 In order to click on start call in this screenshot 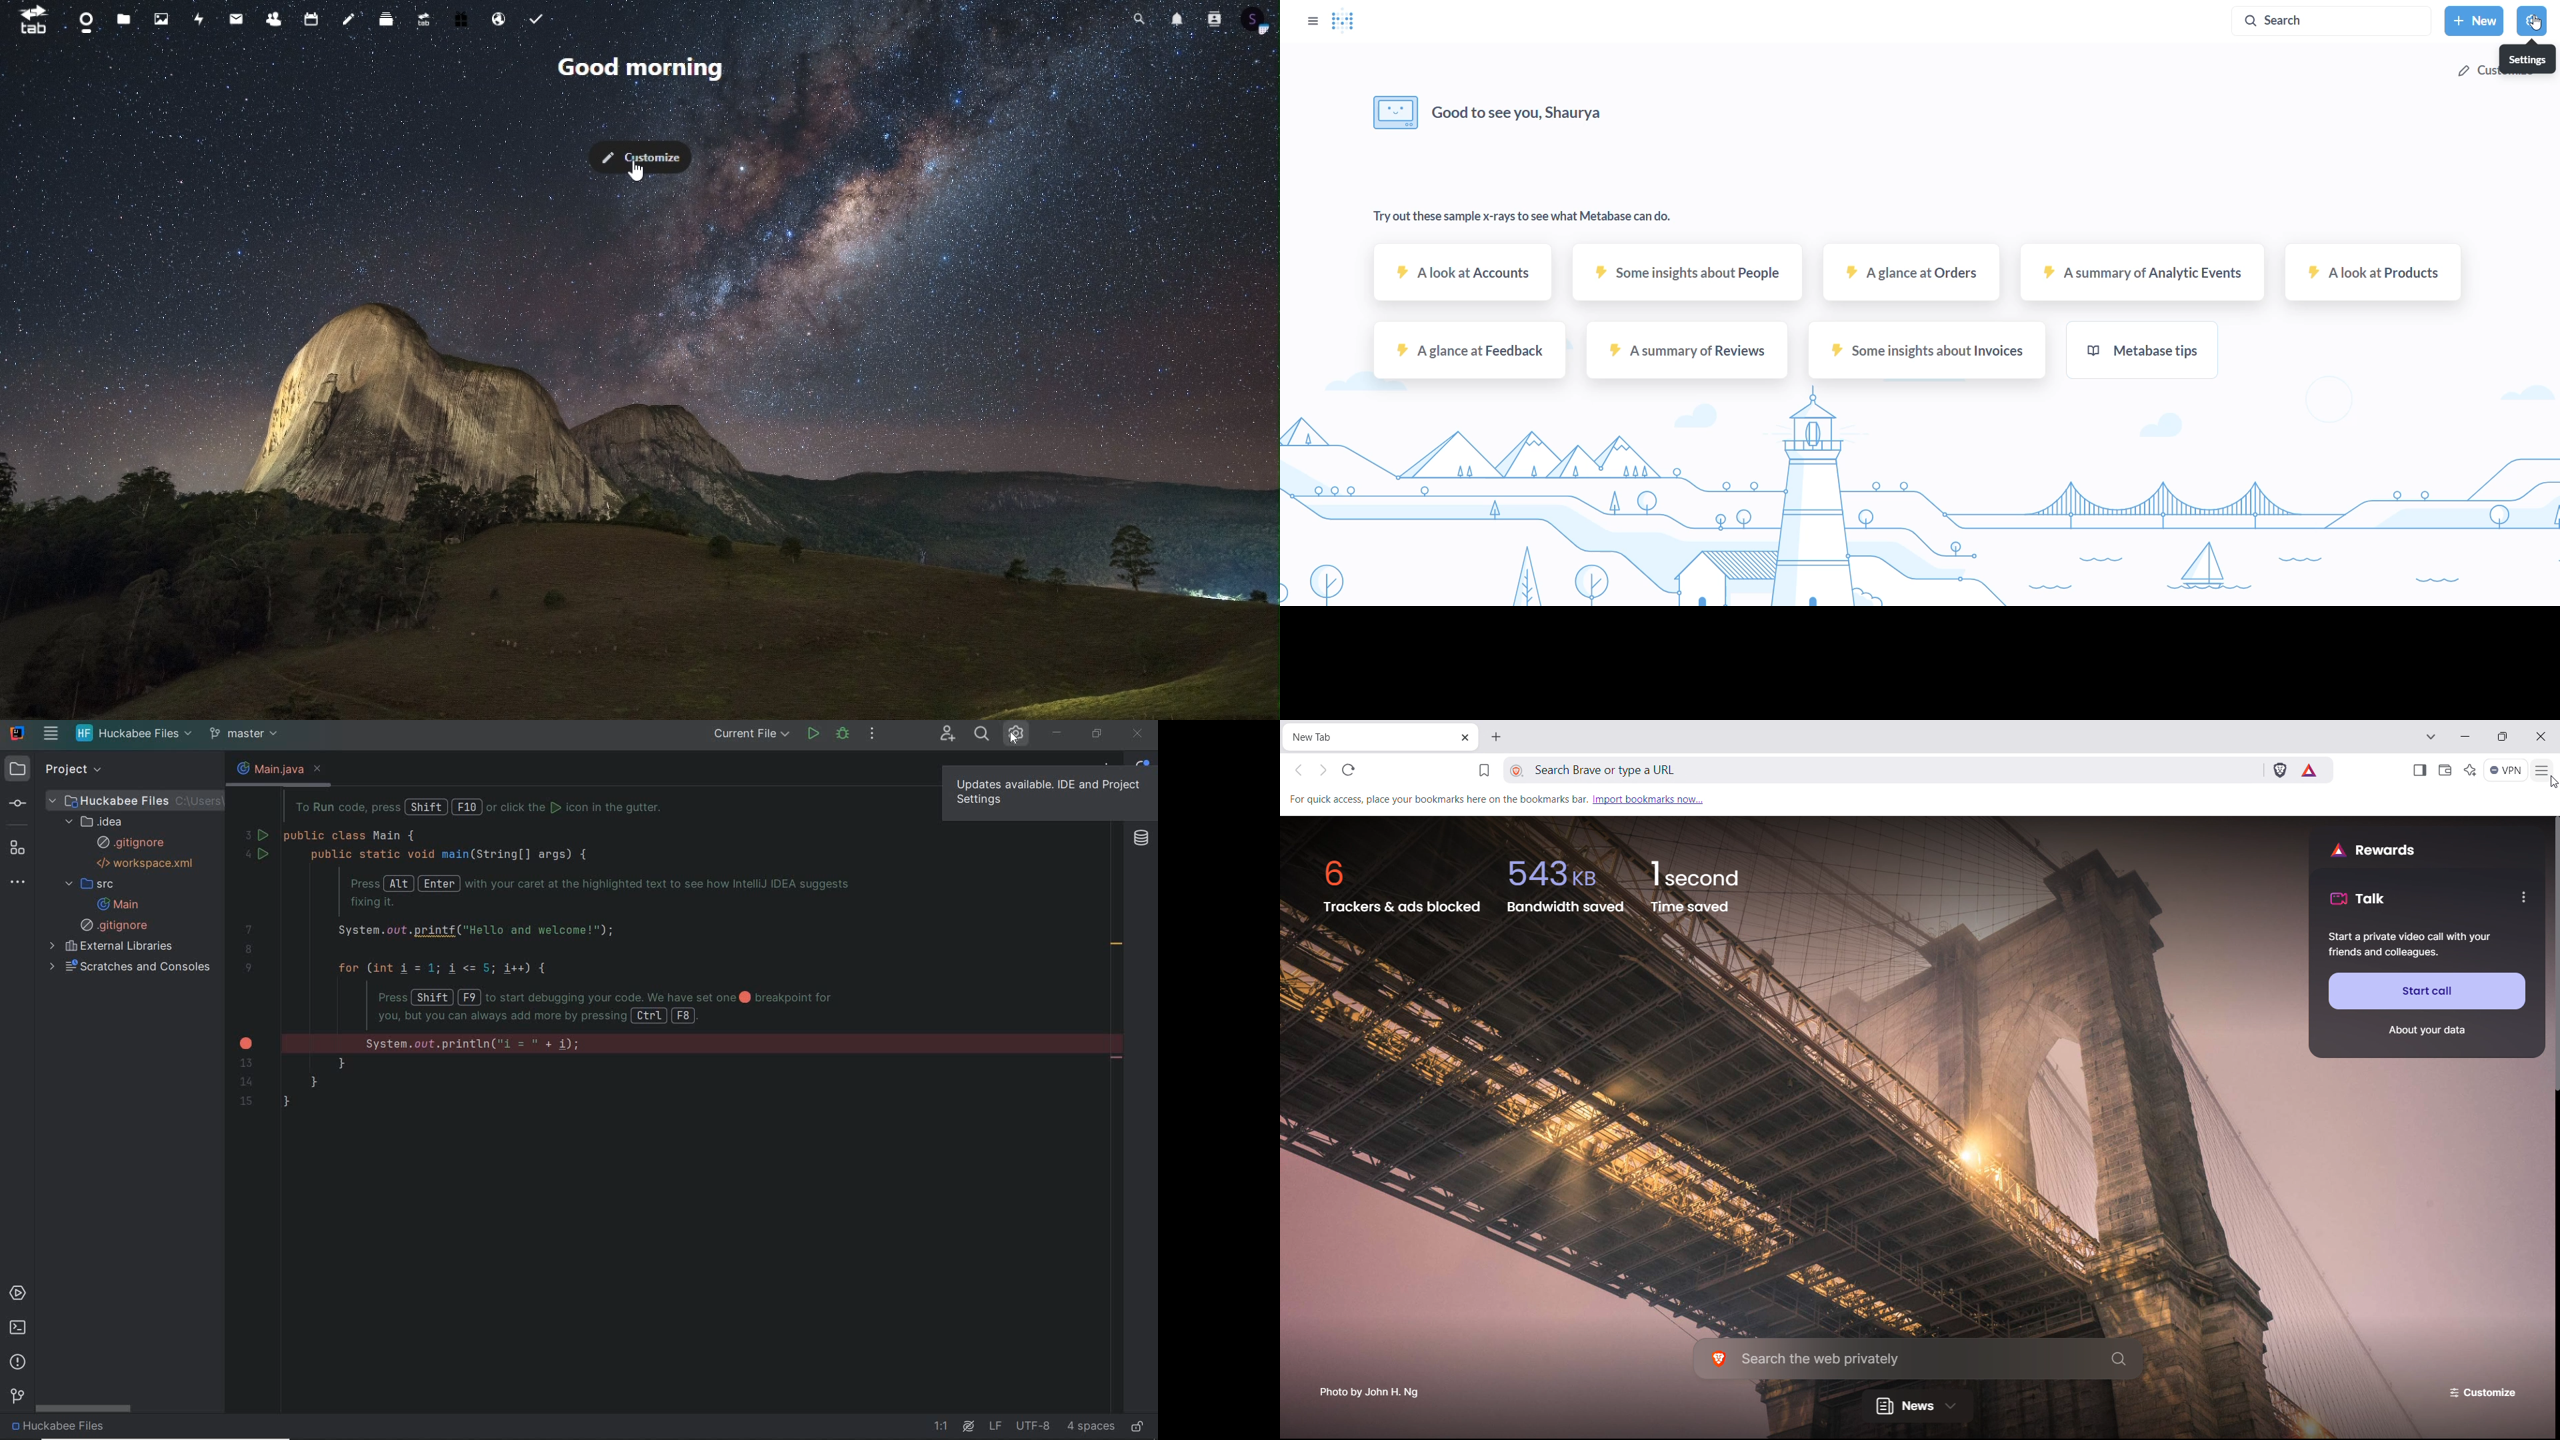, I will do `click(2426, 991)`.